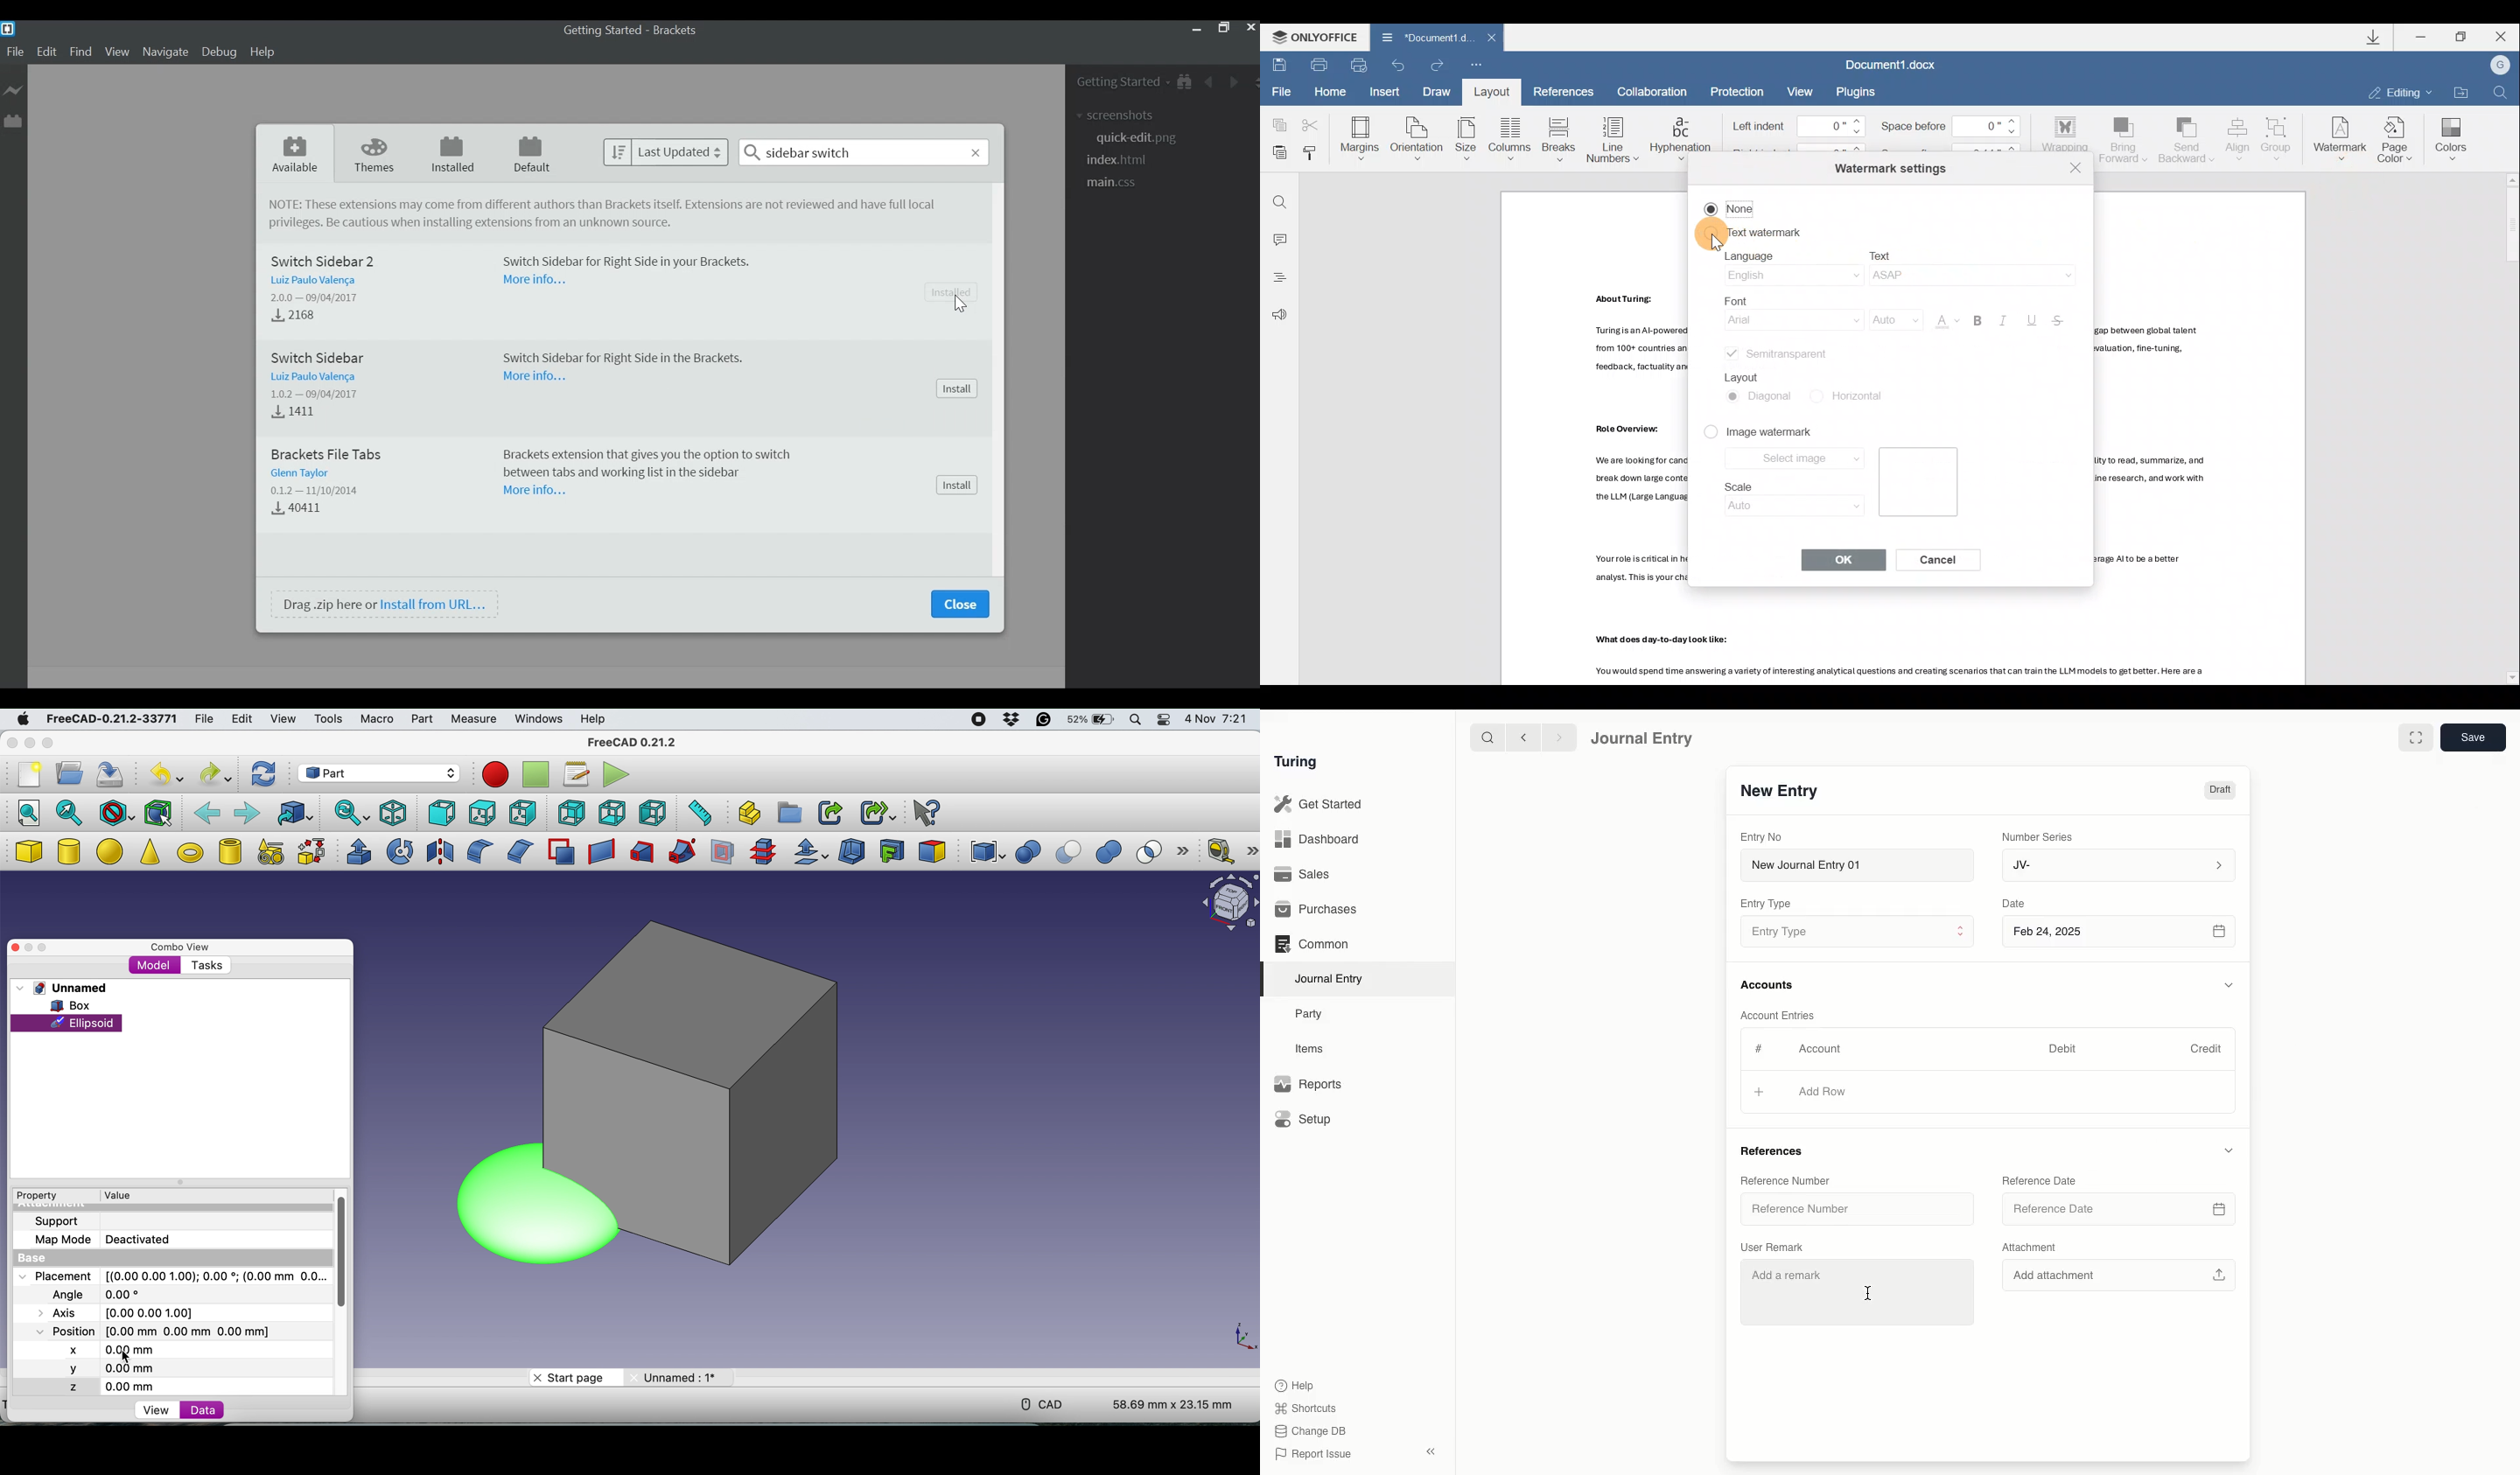  What do you see at coordinates (1313, 944) in the screenshot?
I see `Common` at bounding box center [1313, 944].